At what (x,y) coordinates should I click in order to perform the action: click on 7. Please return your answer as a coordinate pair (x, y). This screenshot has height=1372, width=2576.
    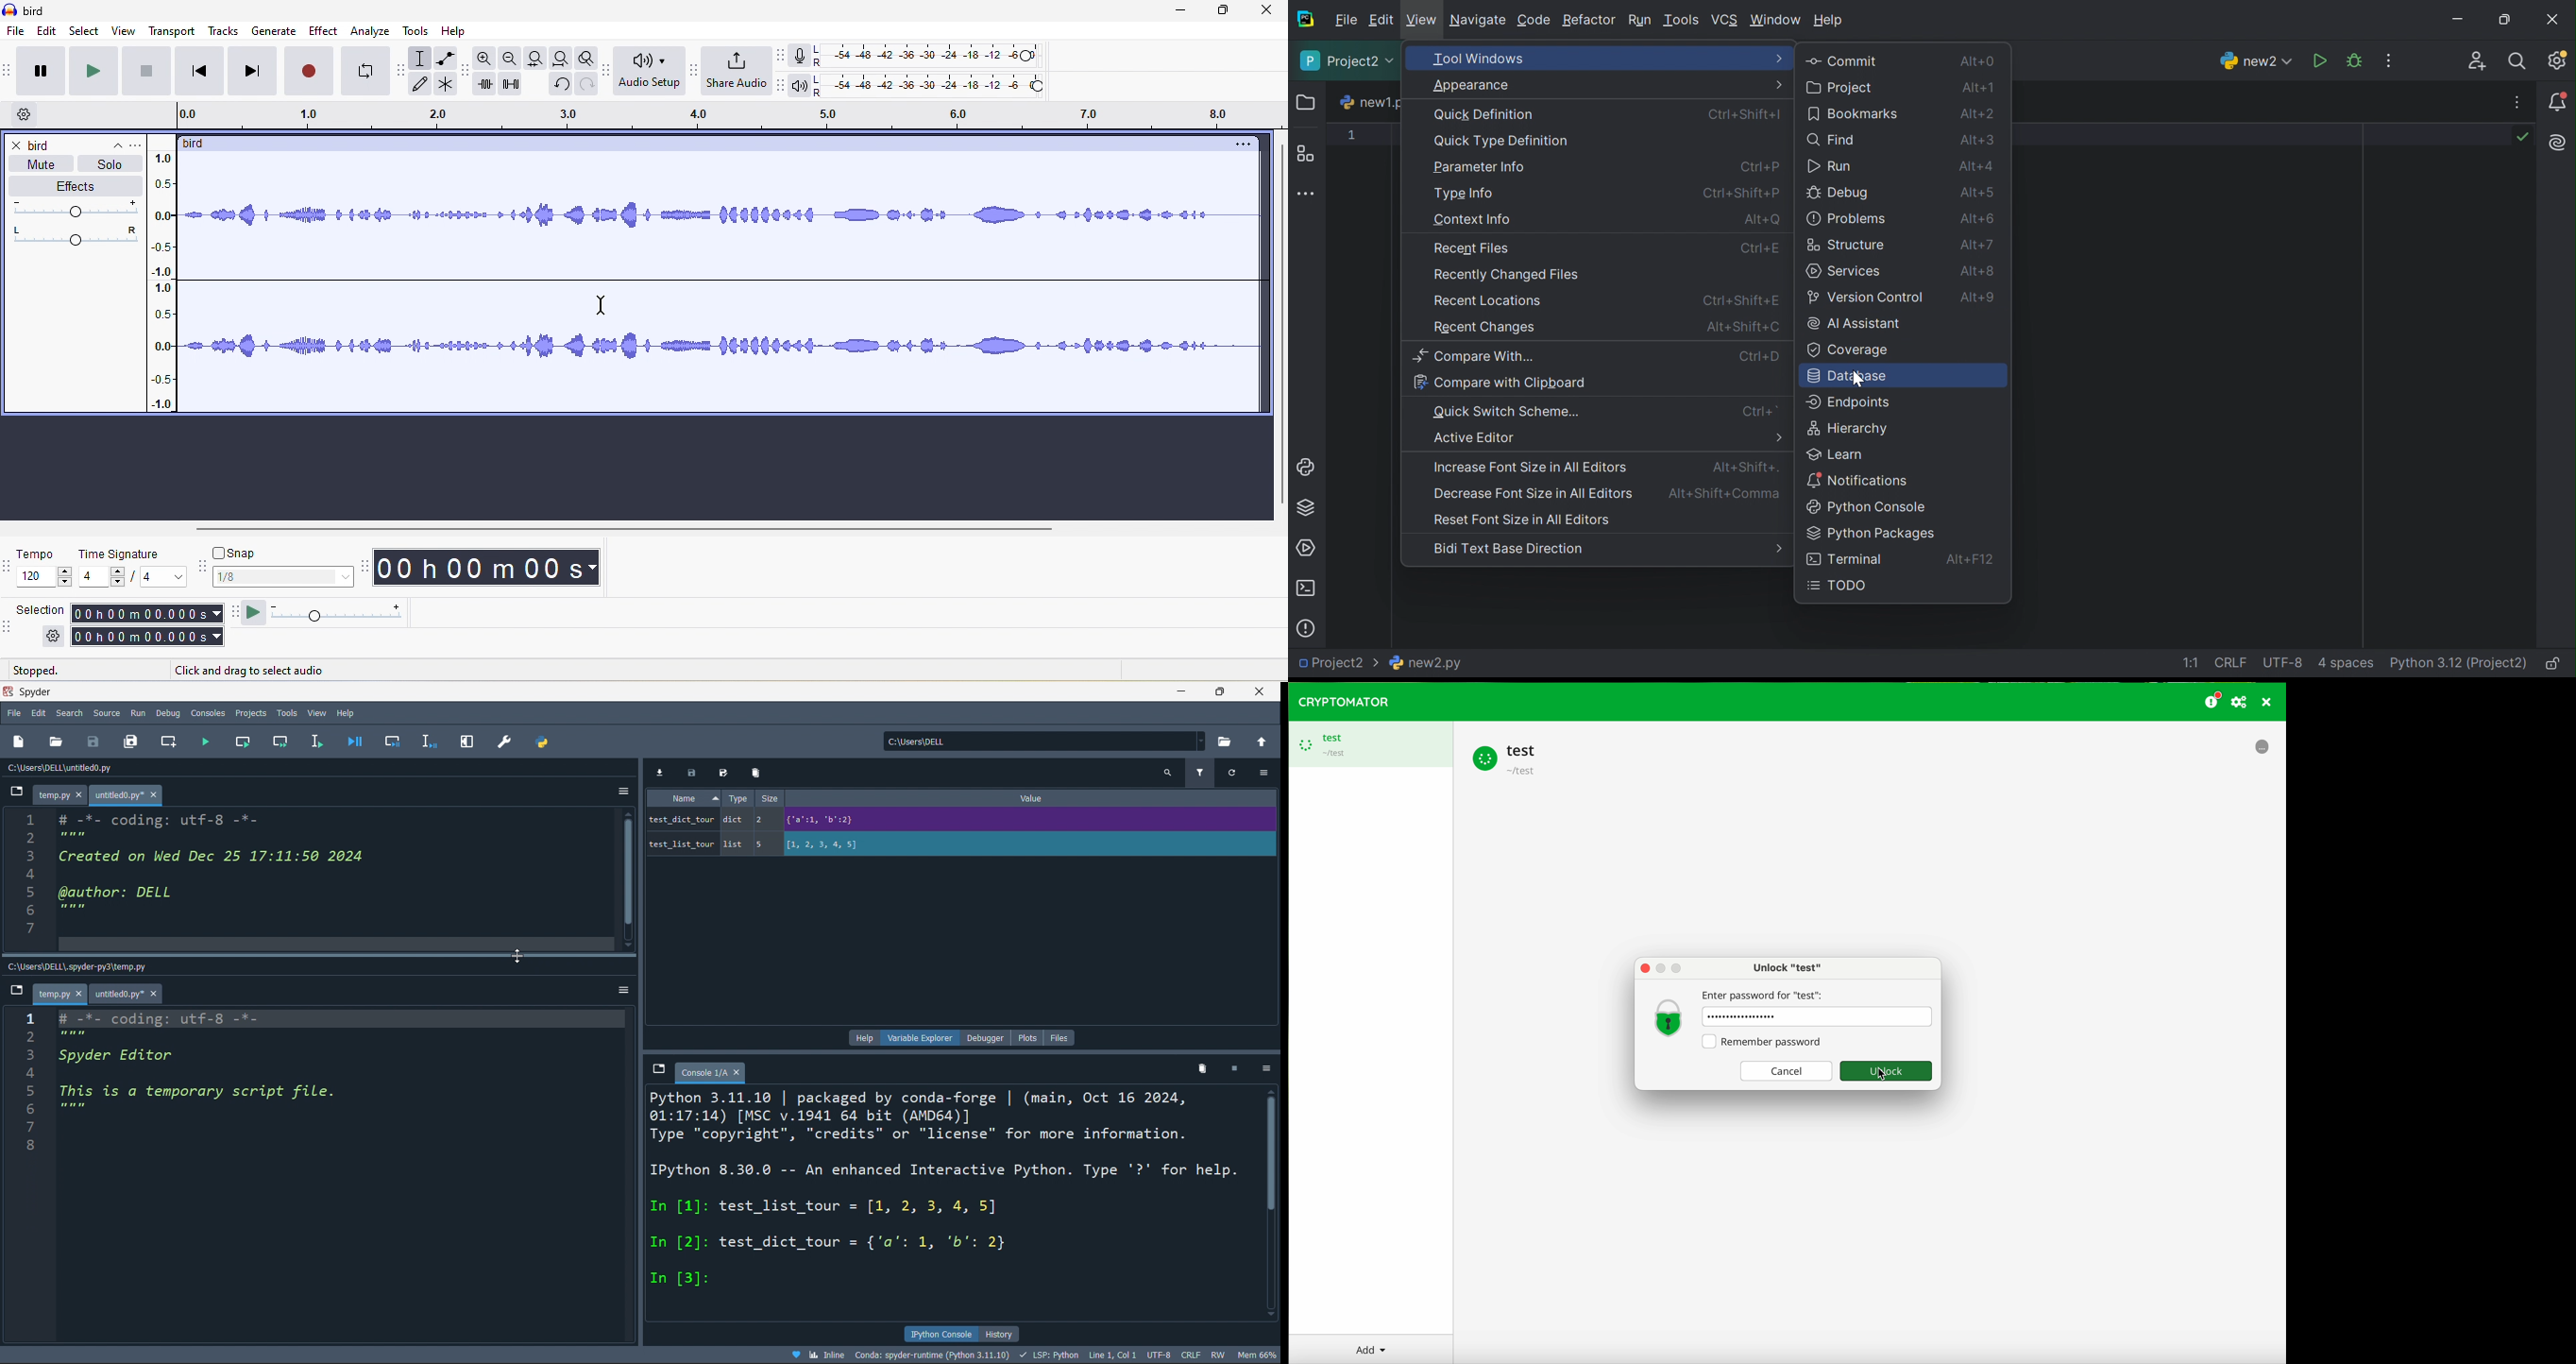
    Looking at the image, I should click on (53, 1124).